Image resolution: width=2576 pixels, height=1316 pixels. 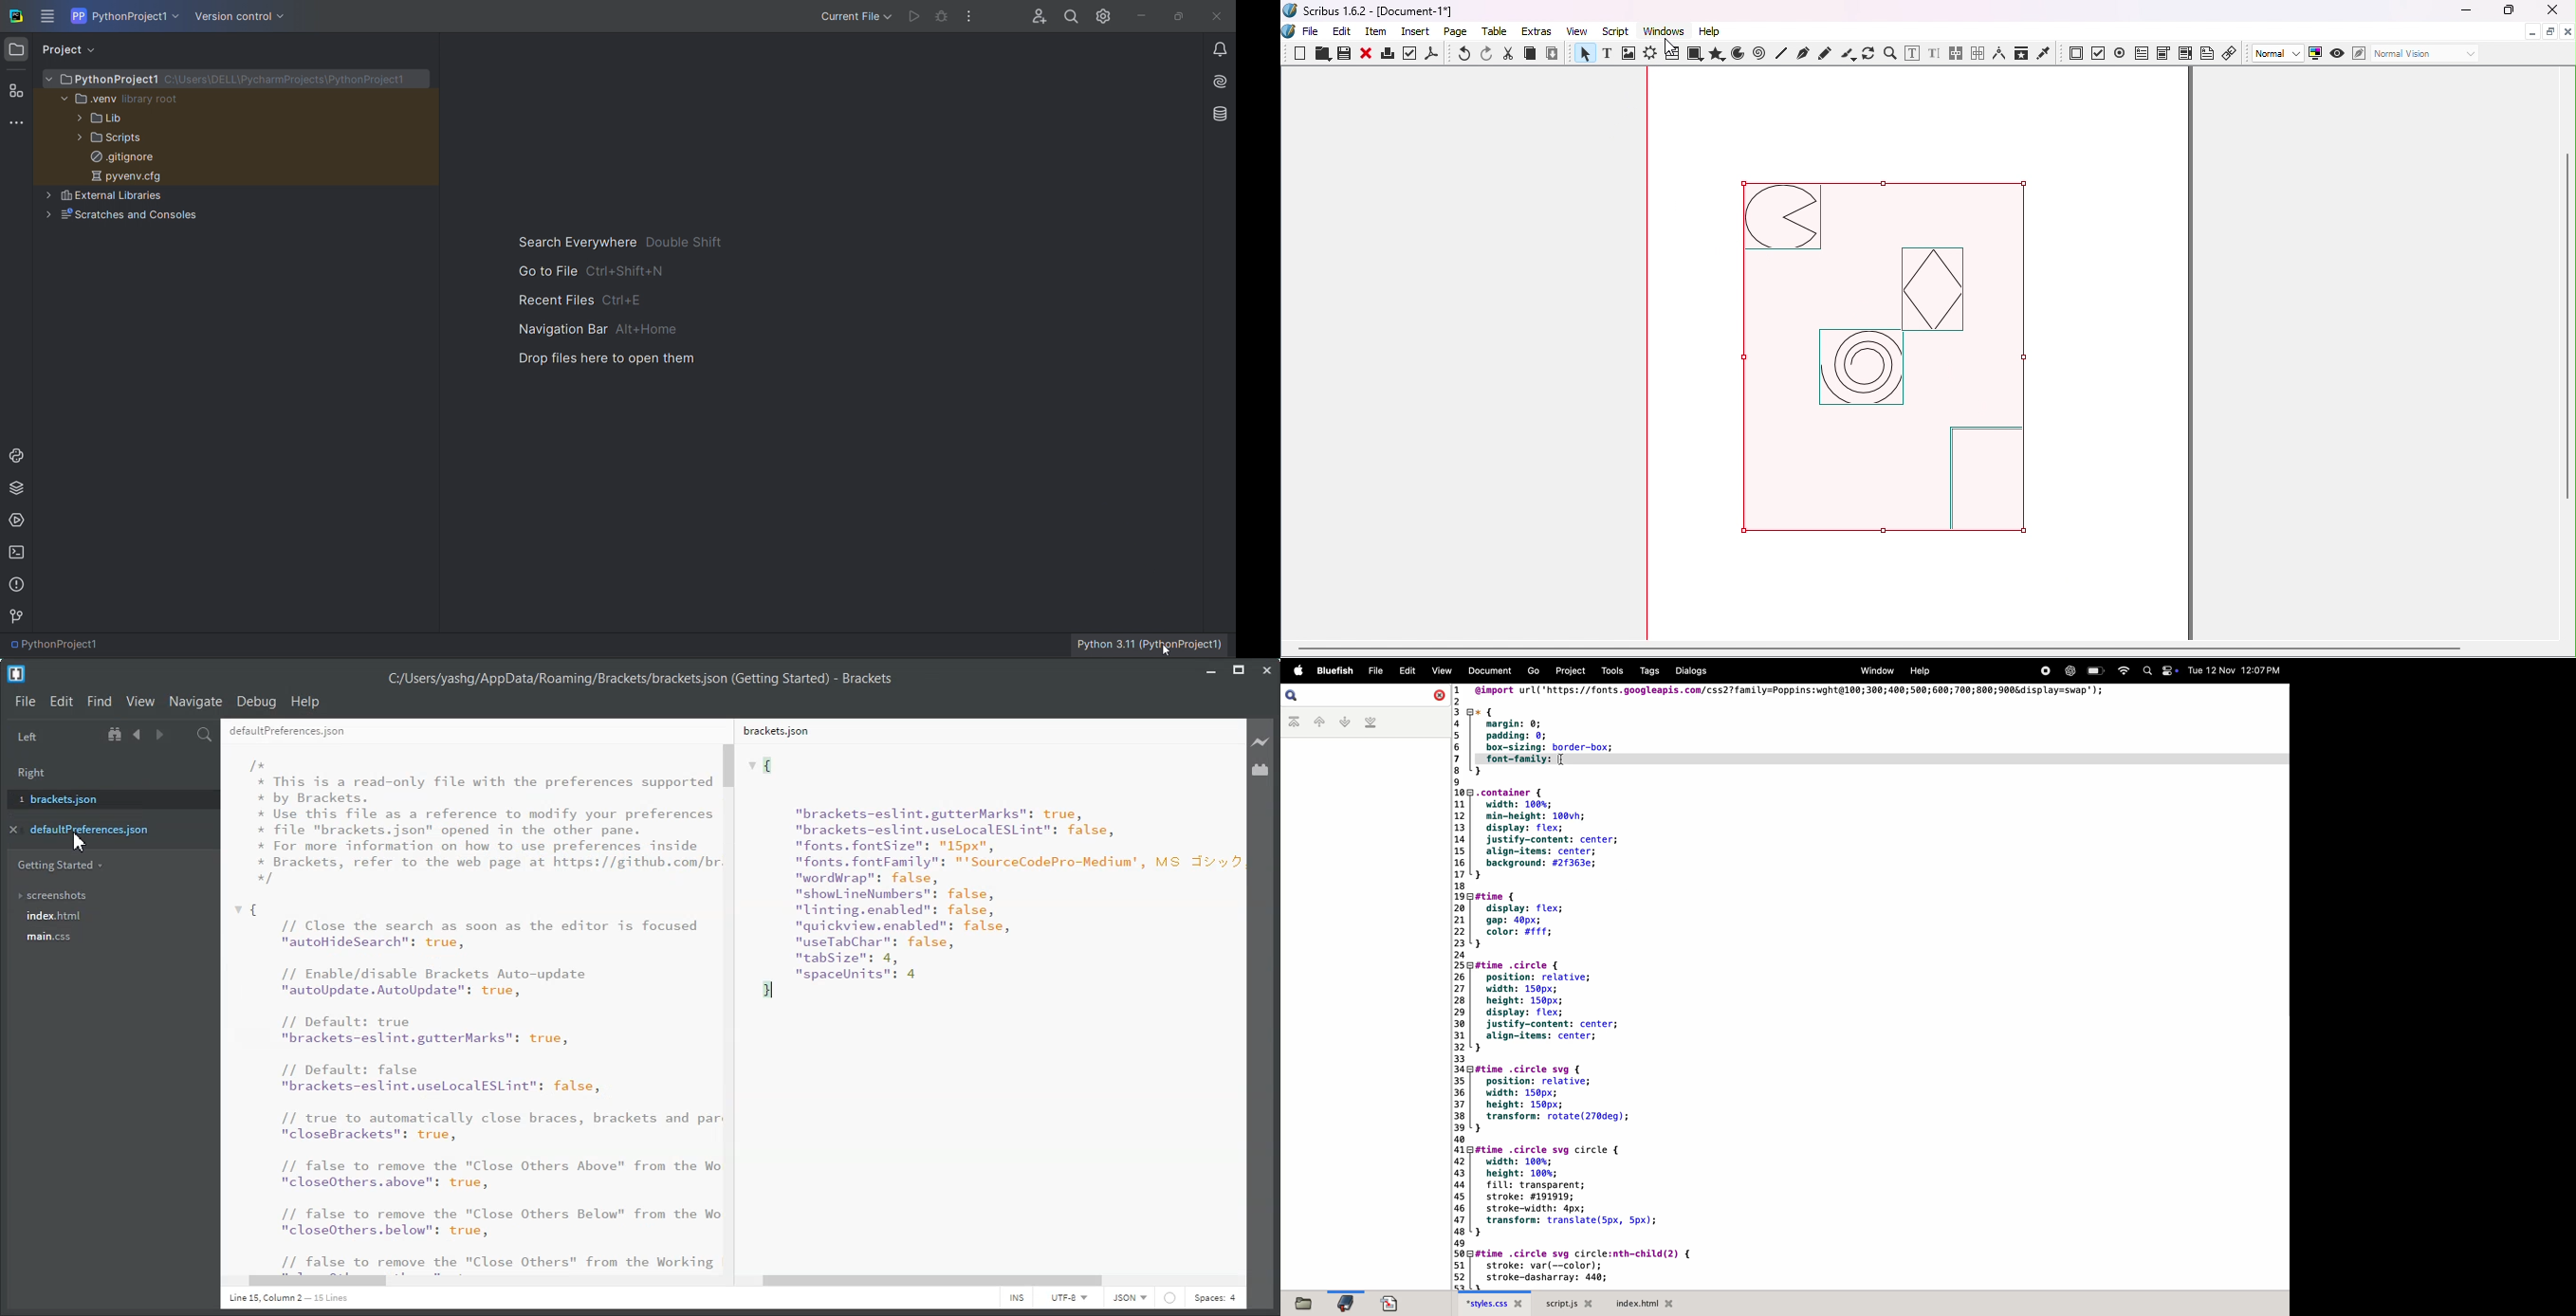 What do you see at coordinates (1405, 671) in the screenshot?
I see `edit` at bounding box center [1405, 671].